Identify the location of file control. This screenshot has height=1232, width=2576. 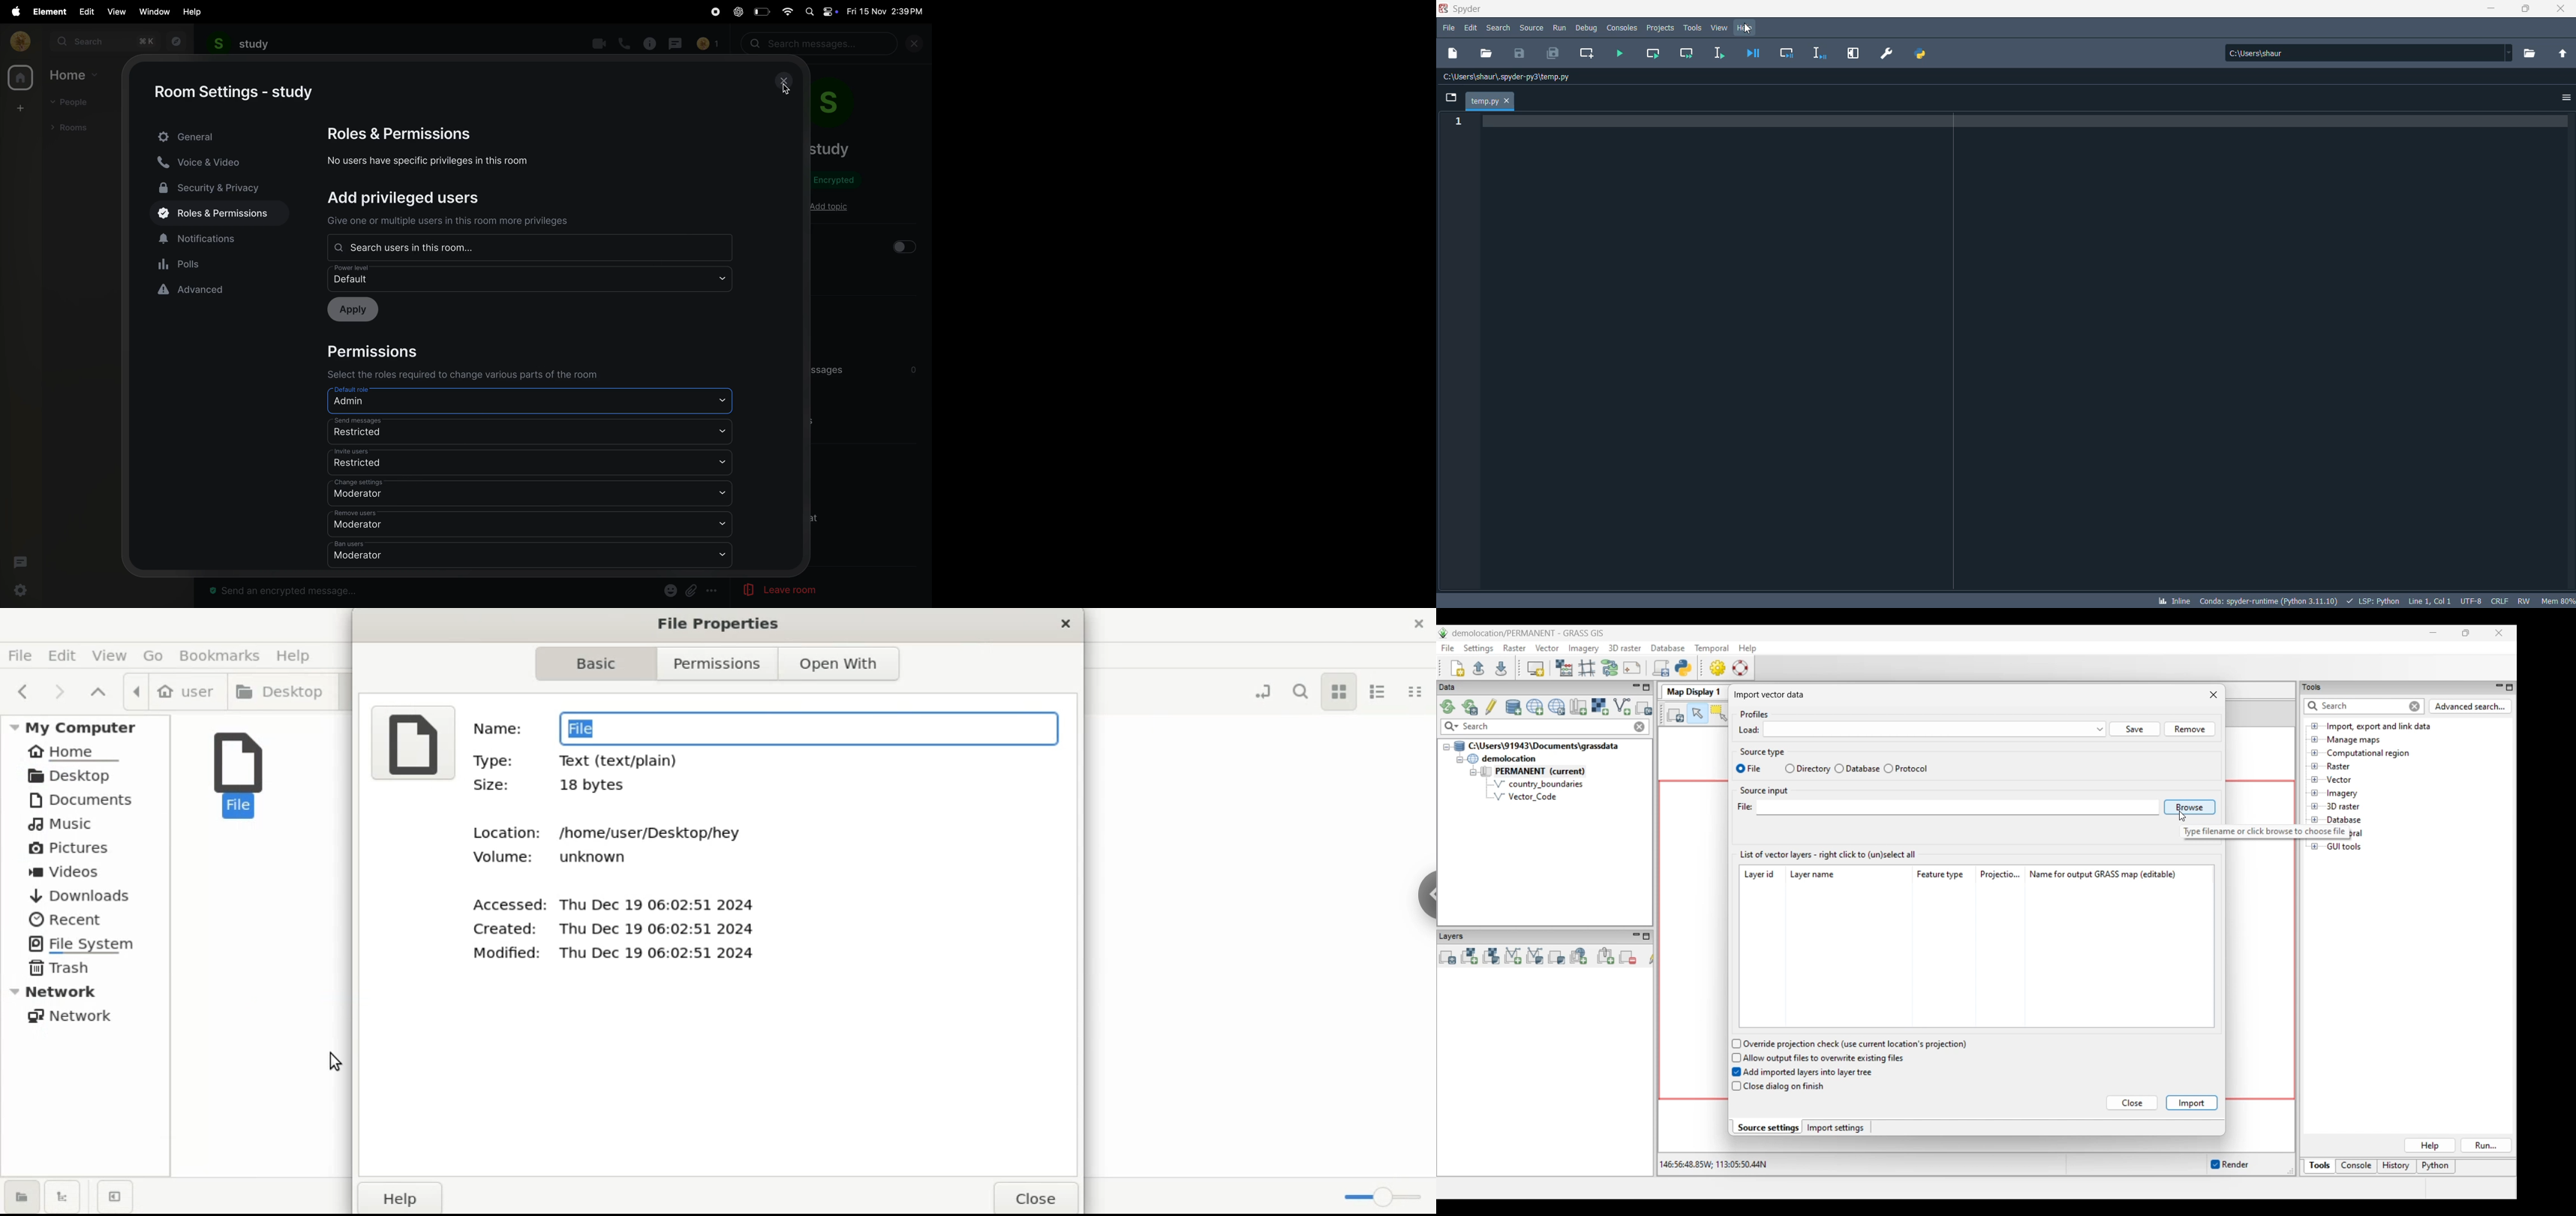
(2524, 601).